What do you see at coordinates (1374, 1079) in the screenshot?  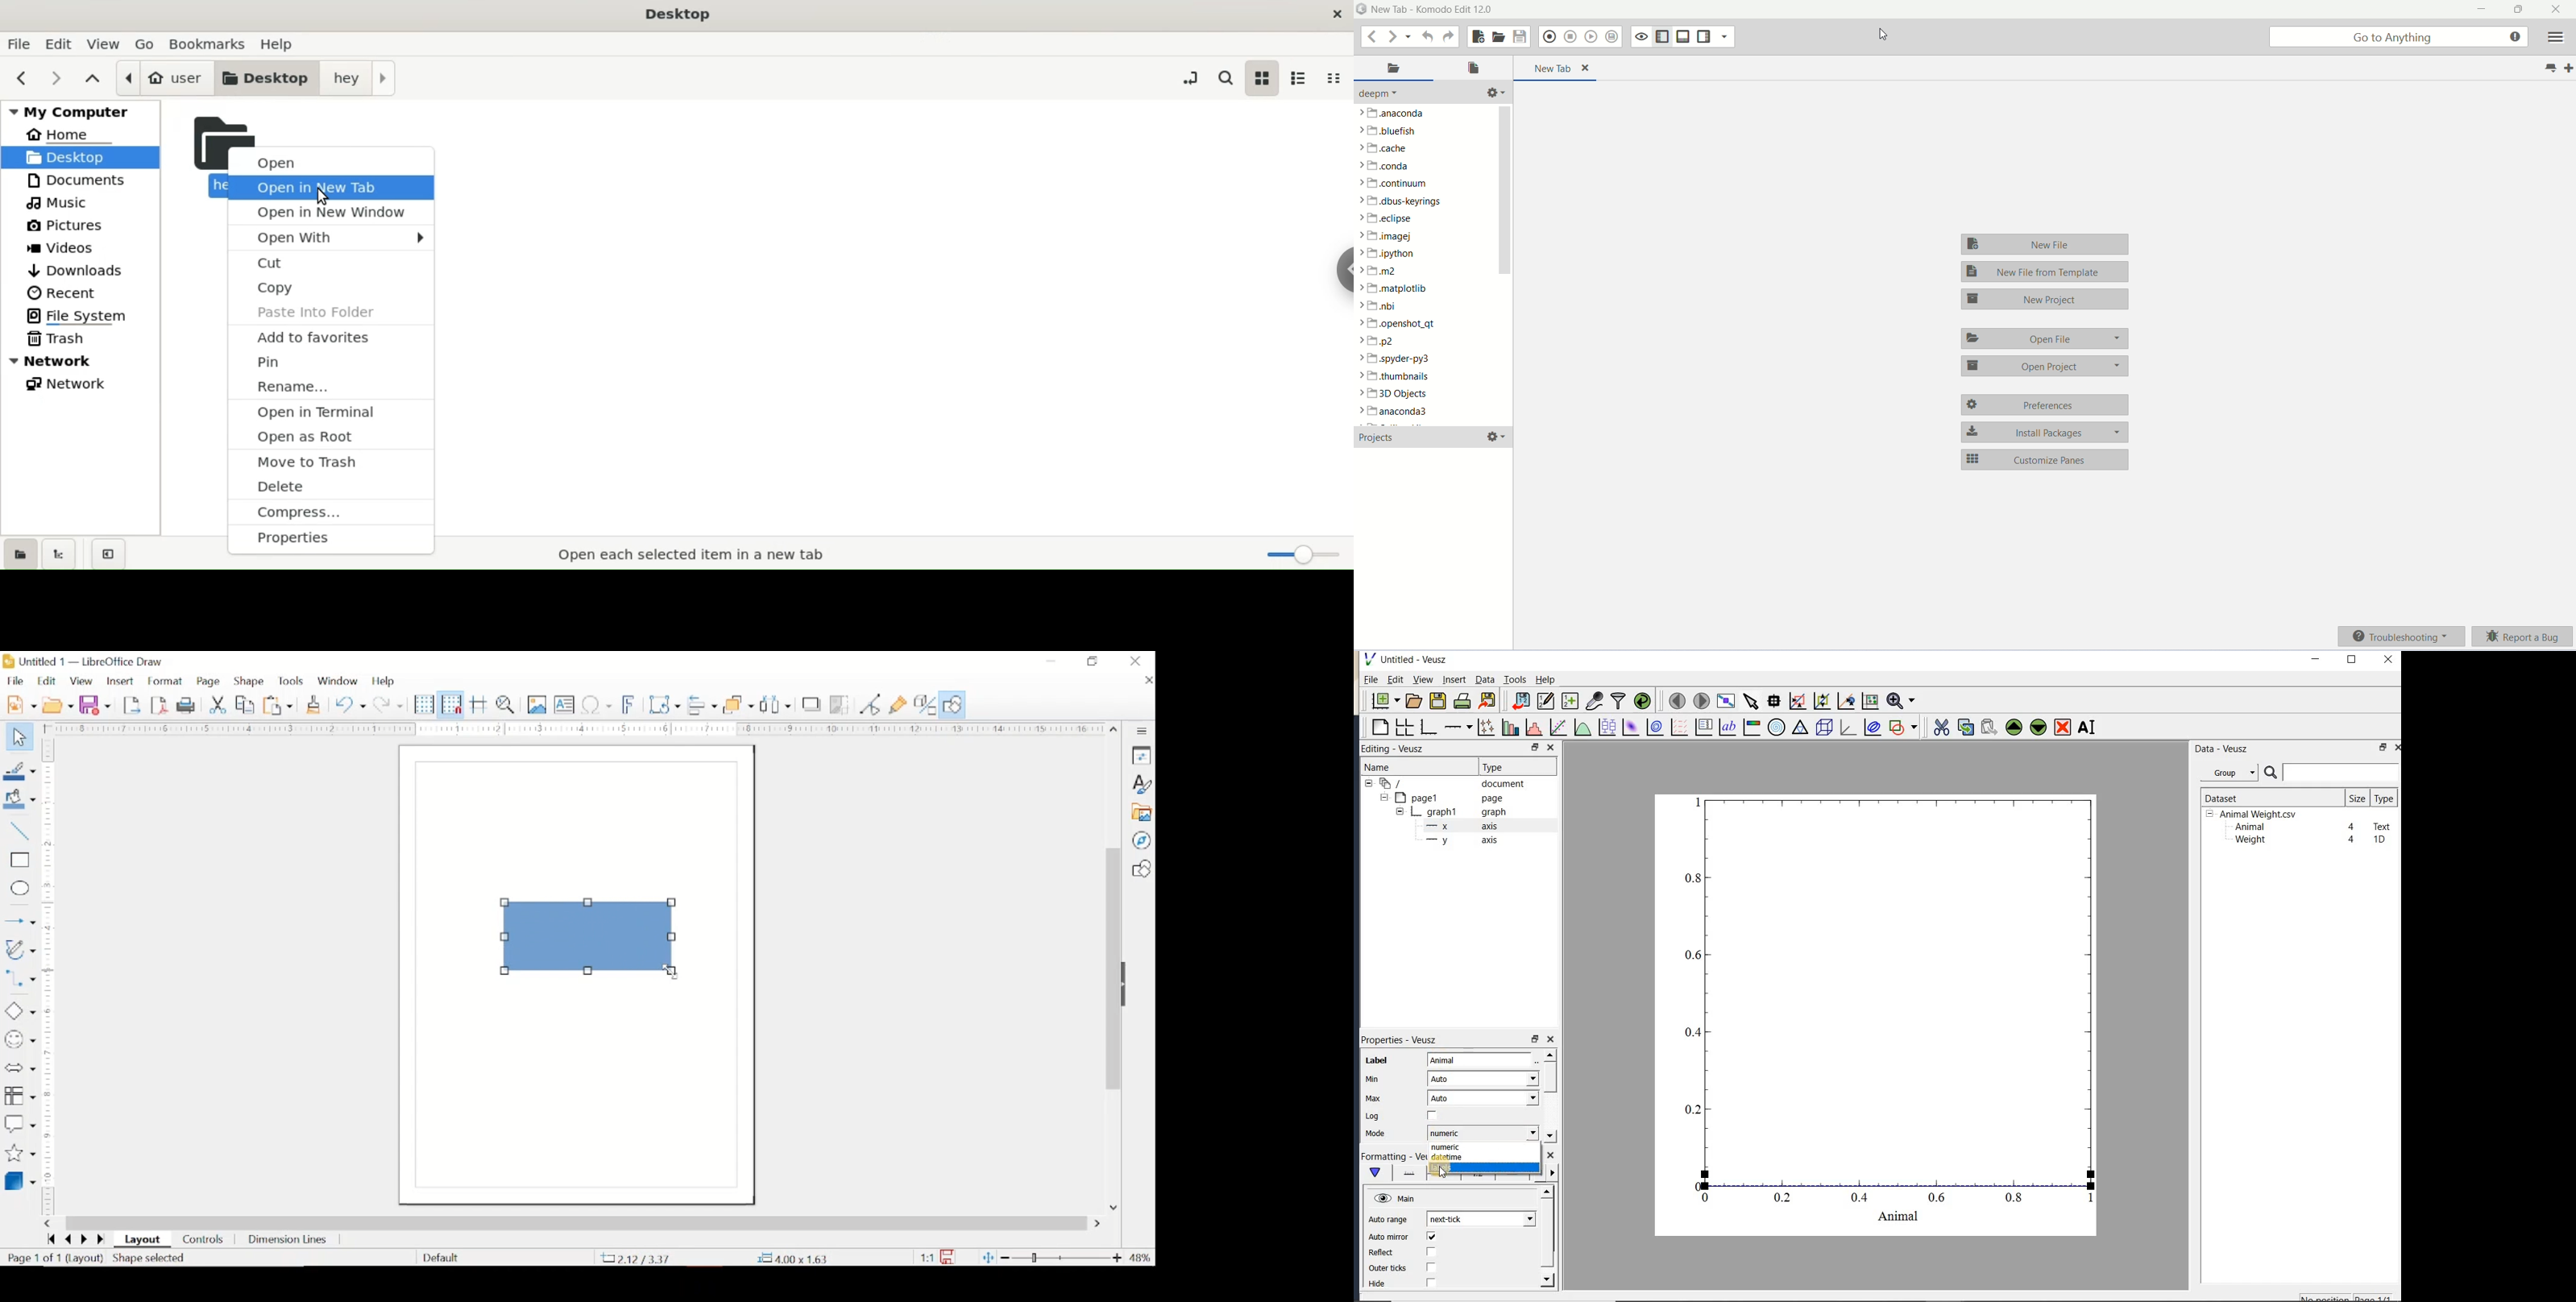 I see `Min` at bounding box center [1374, 1079].